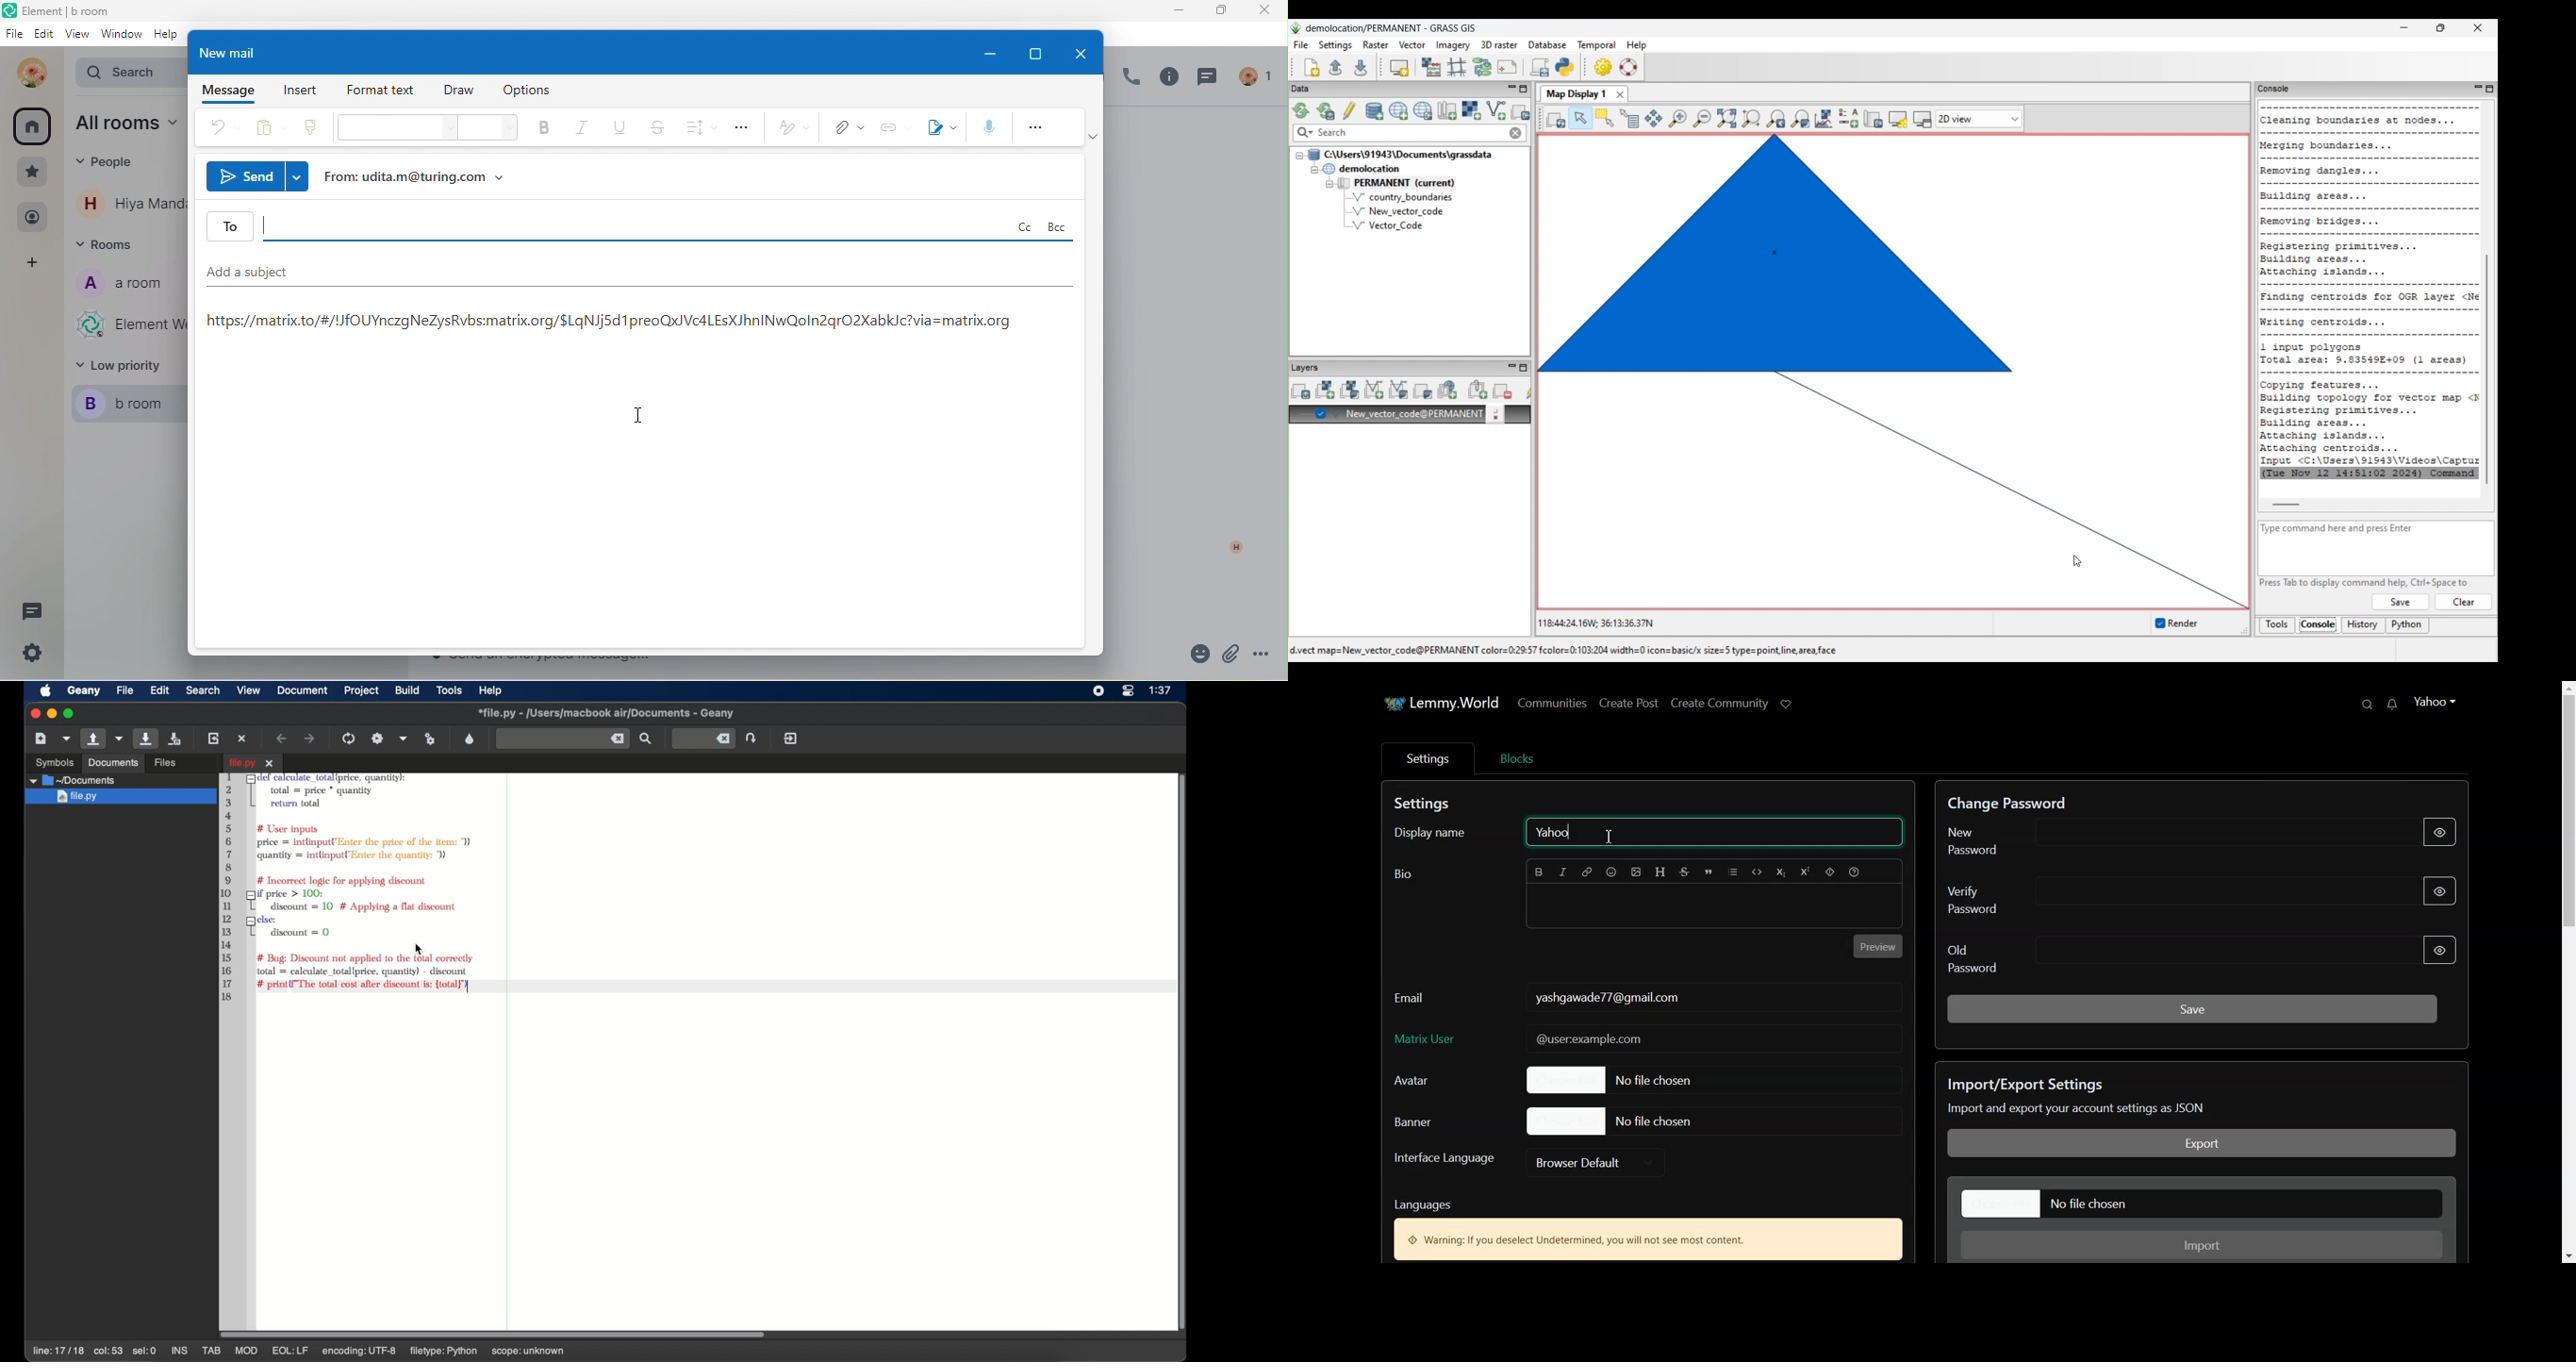  Describe the element at coordinates (2150, 837) in the screenshot. I see `New Password` at that location.